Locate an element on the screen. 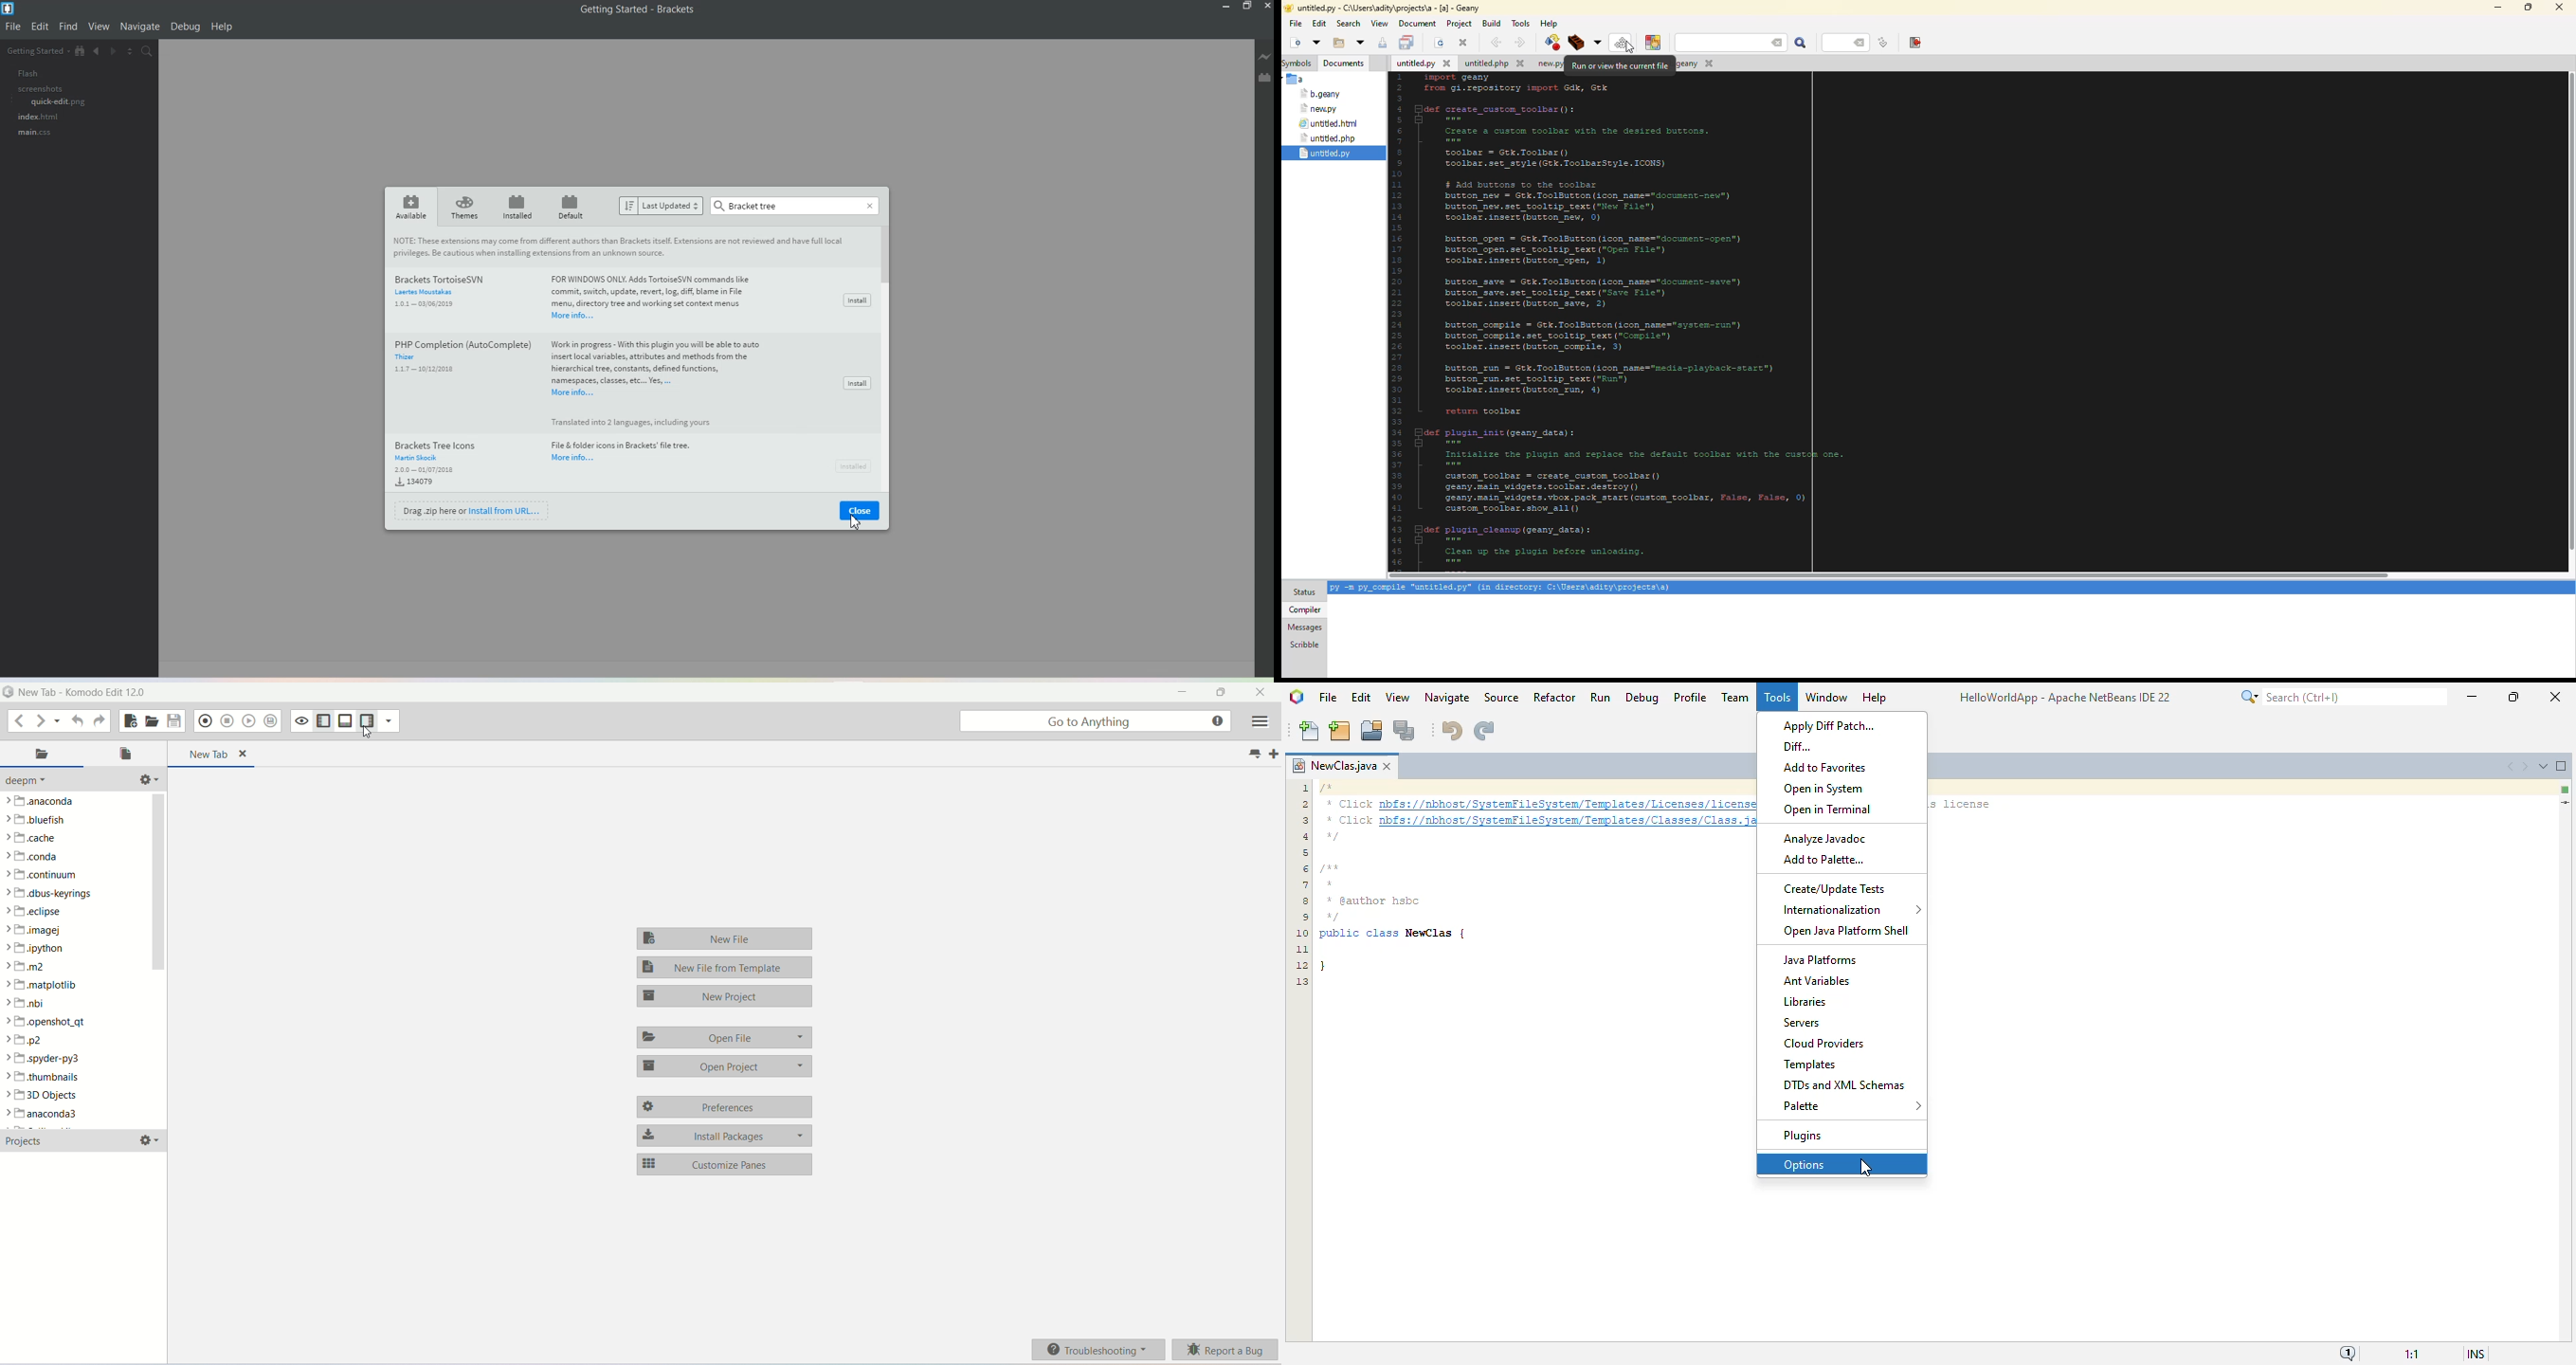  toggle focus mode is located at coordinates (299, 721).